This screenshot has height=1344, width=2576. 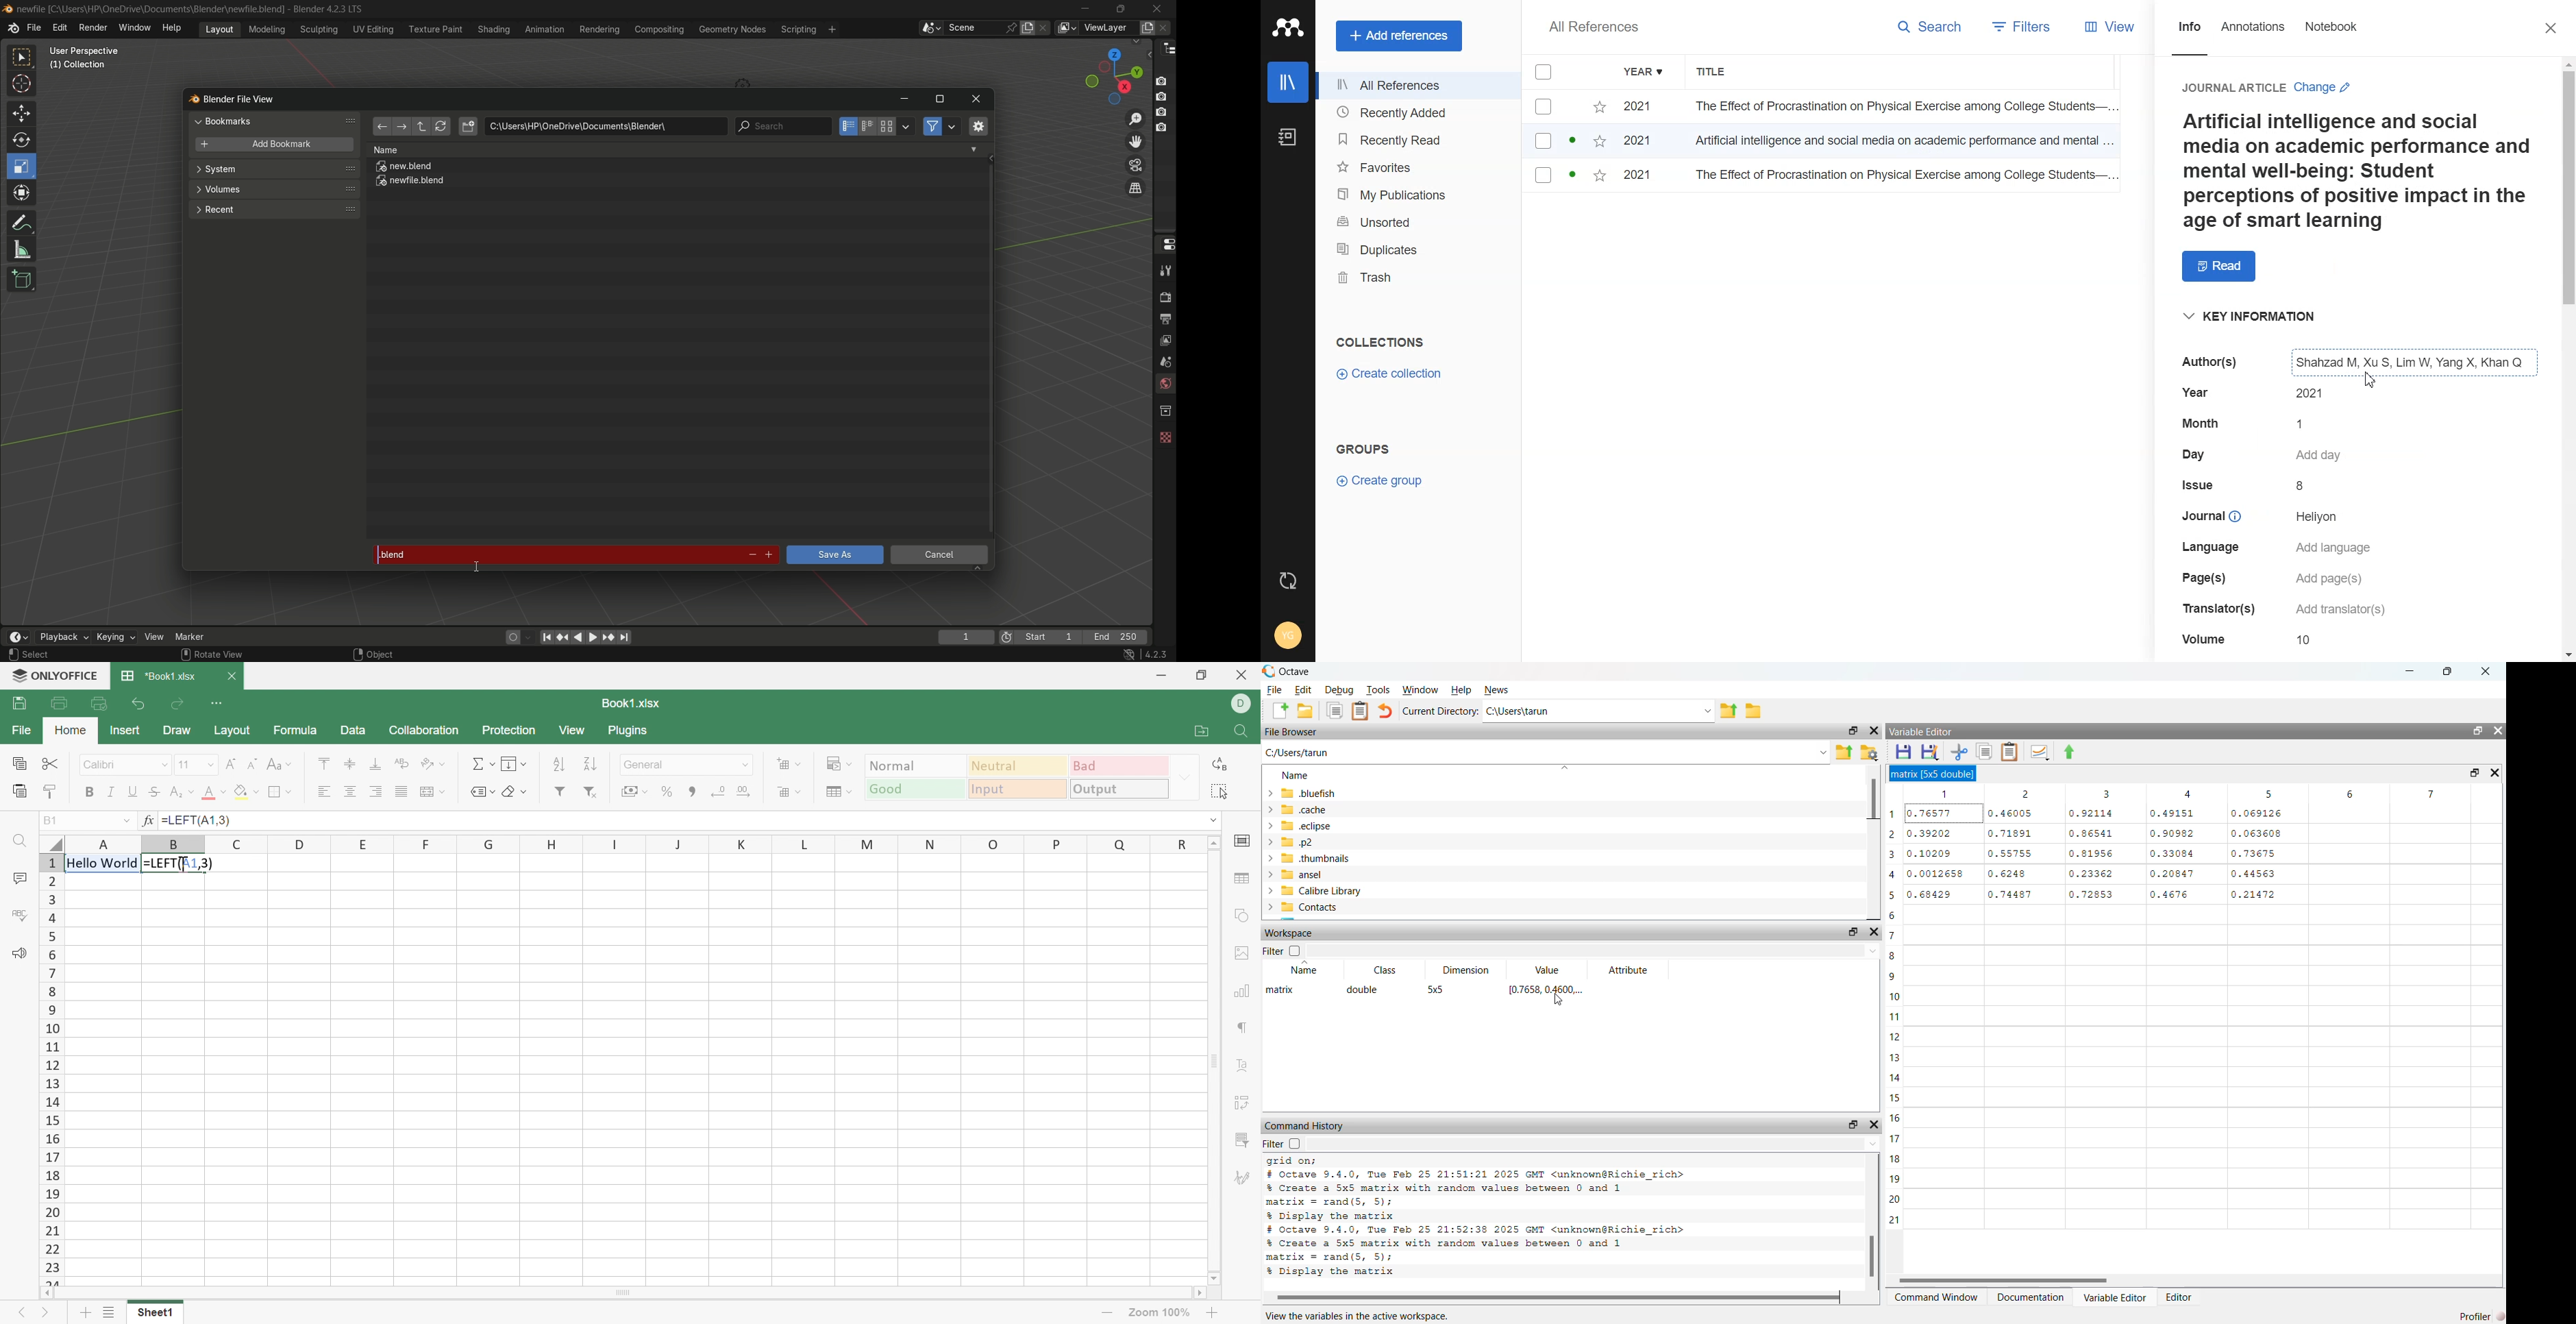 What do you see at coordinates (125, 730) in the screenshot?
I see `Insert` at bounding box center [125, 730].